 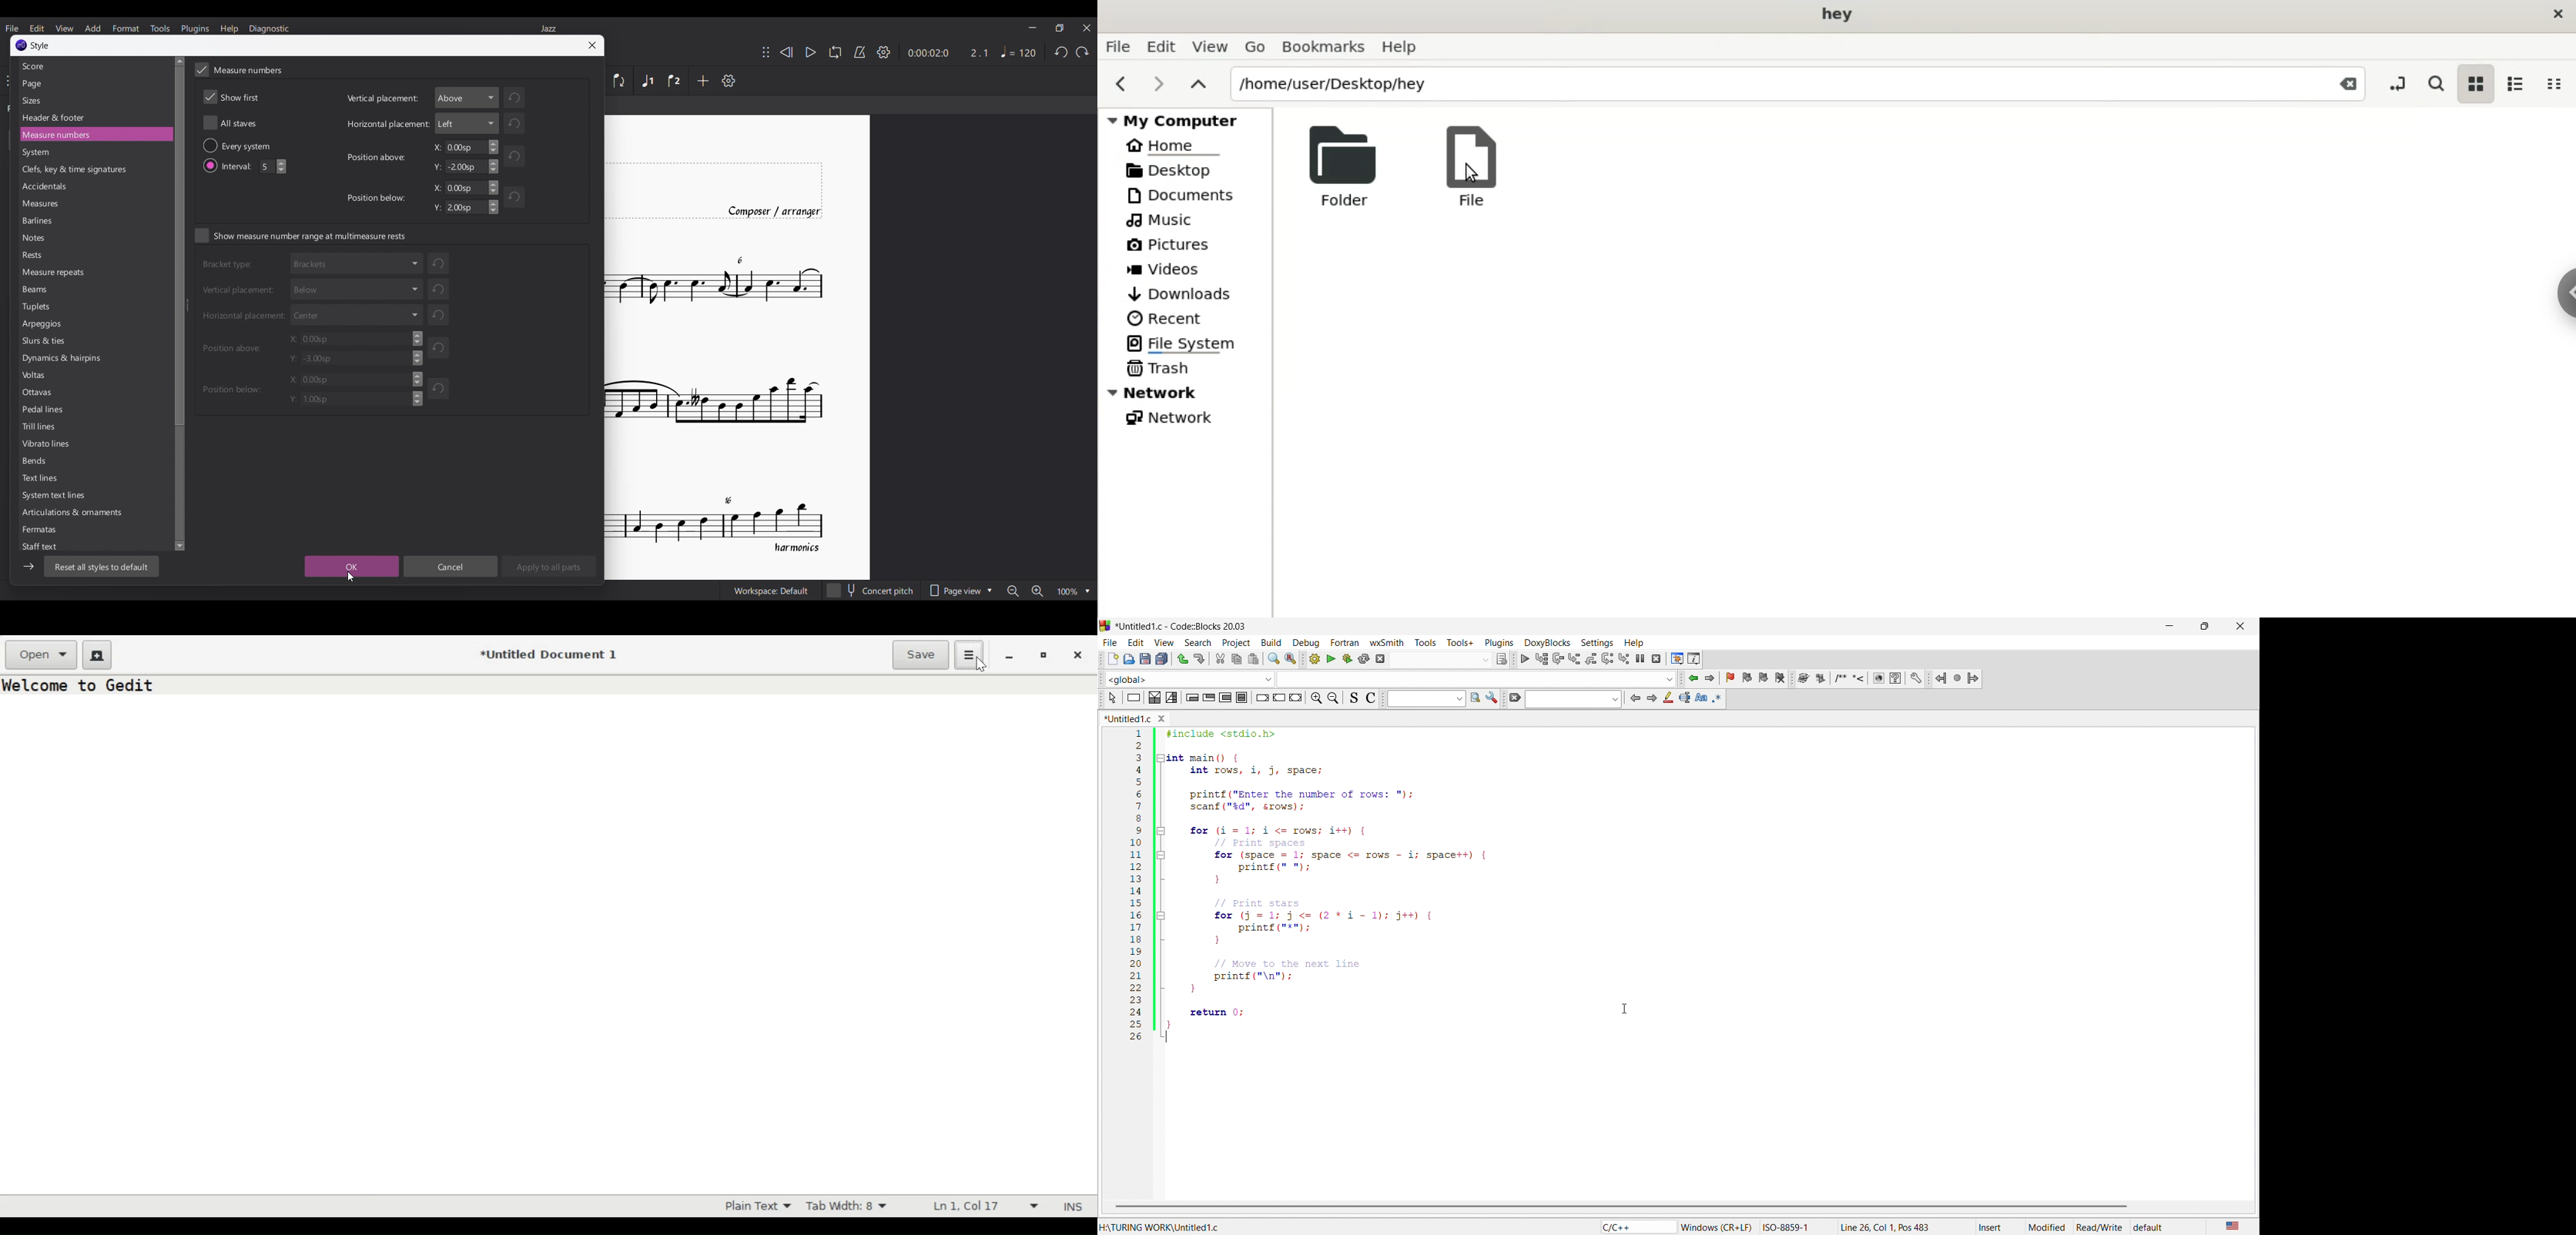 I want to click on Save, so click(x=921, y=655).